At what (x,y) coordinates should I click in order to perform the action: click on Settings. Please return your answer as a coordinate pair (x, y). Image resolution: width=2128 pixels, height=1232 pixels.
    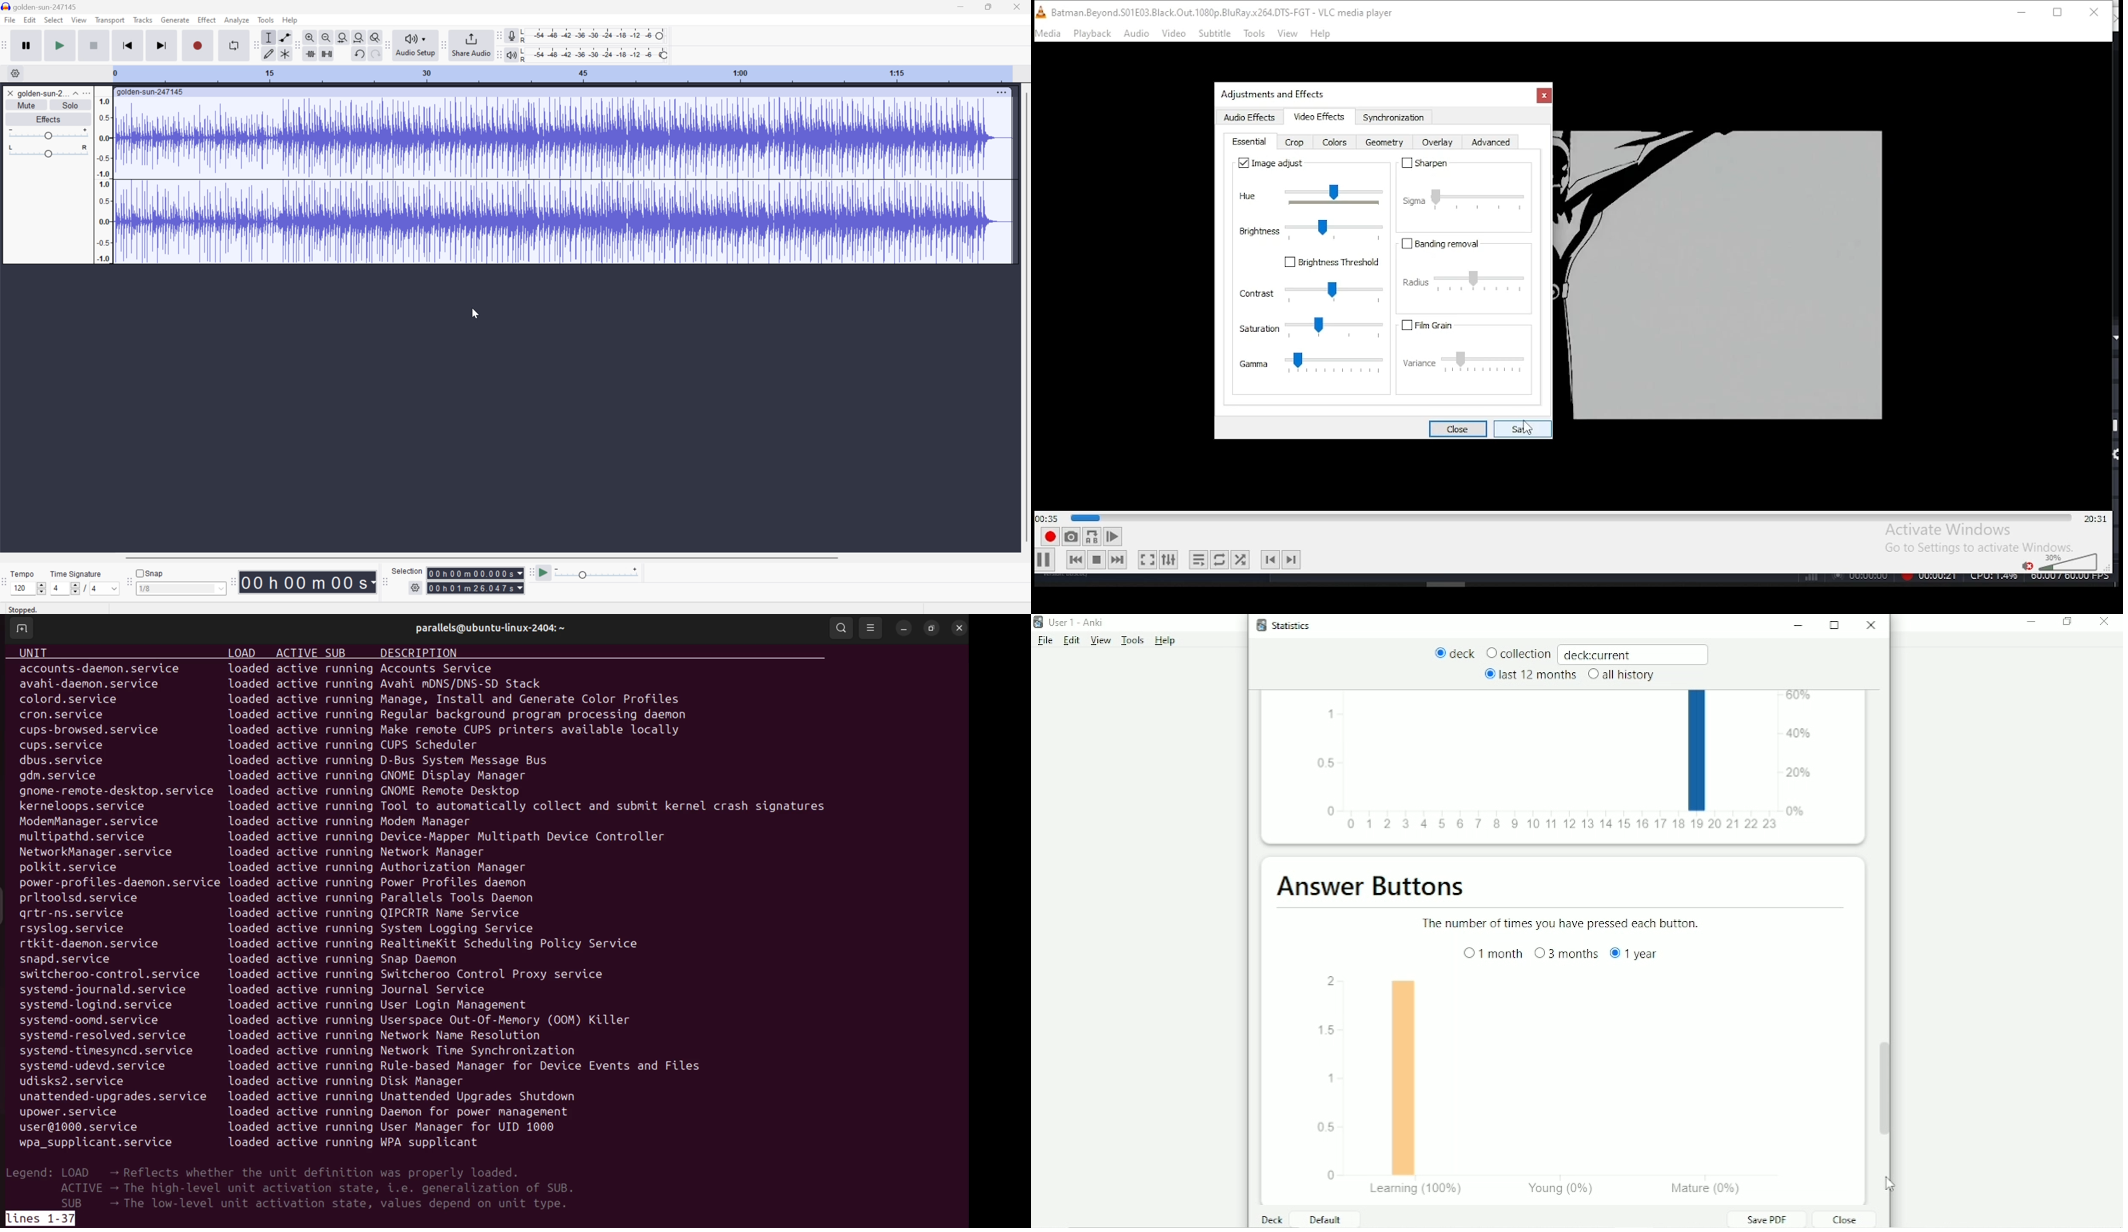
    Looking at the image, I should click on (417, 589).